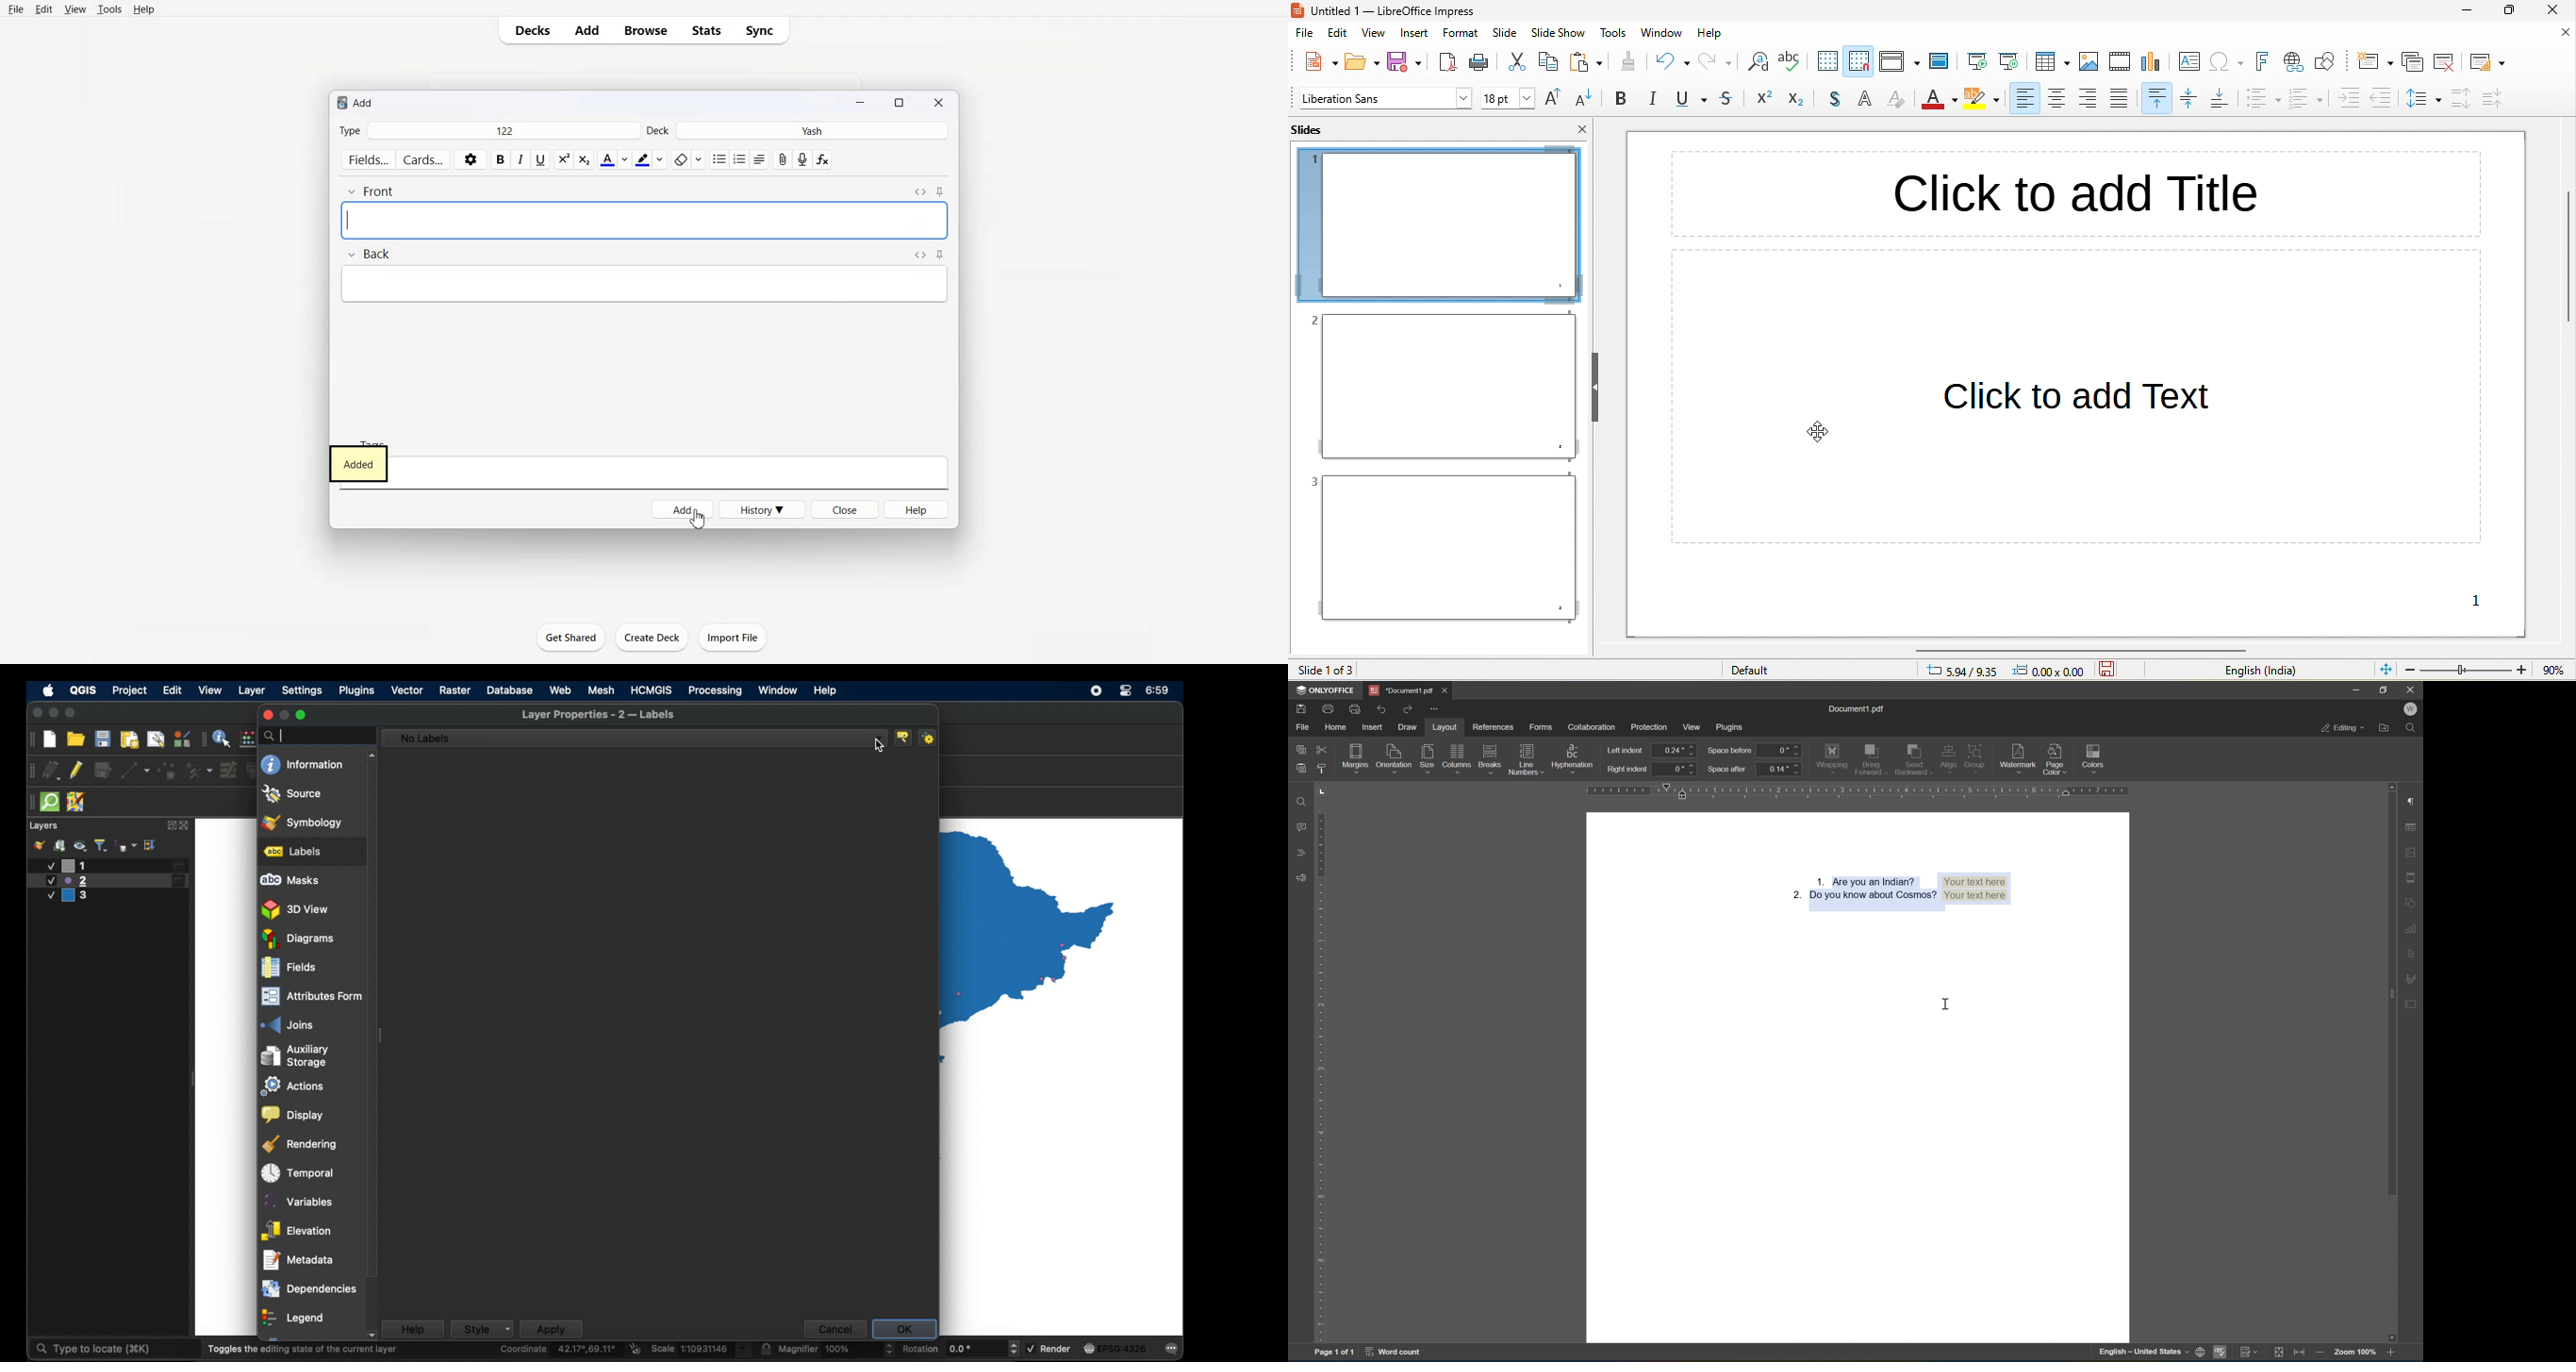  What do you see at coordinates (44, 9) in the screenshot?
I see `Edit` at bounding box center [44, 9].